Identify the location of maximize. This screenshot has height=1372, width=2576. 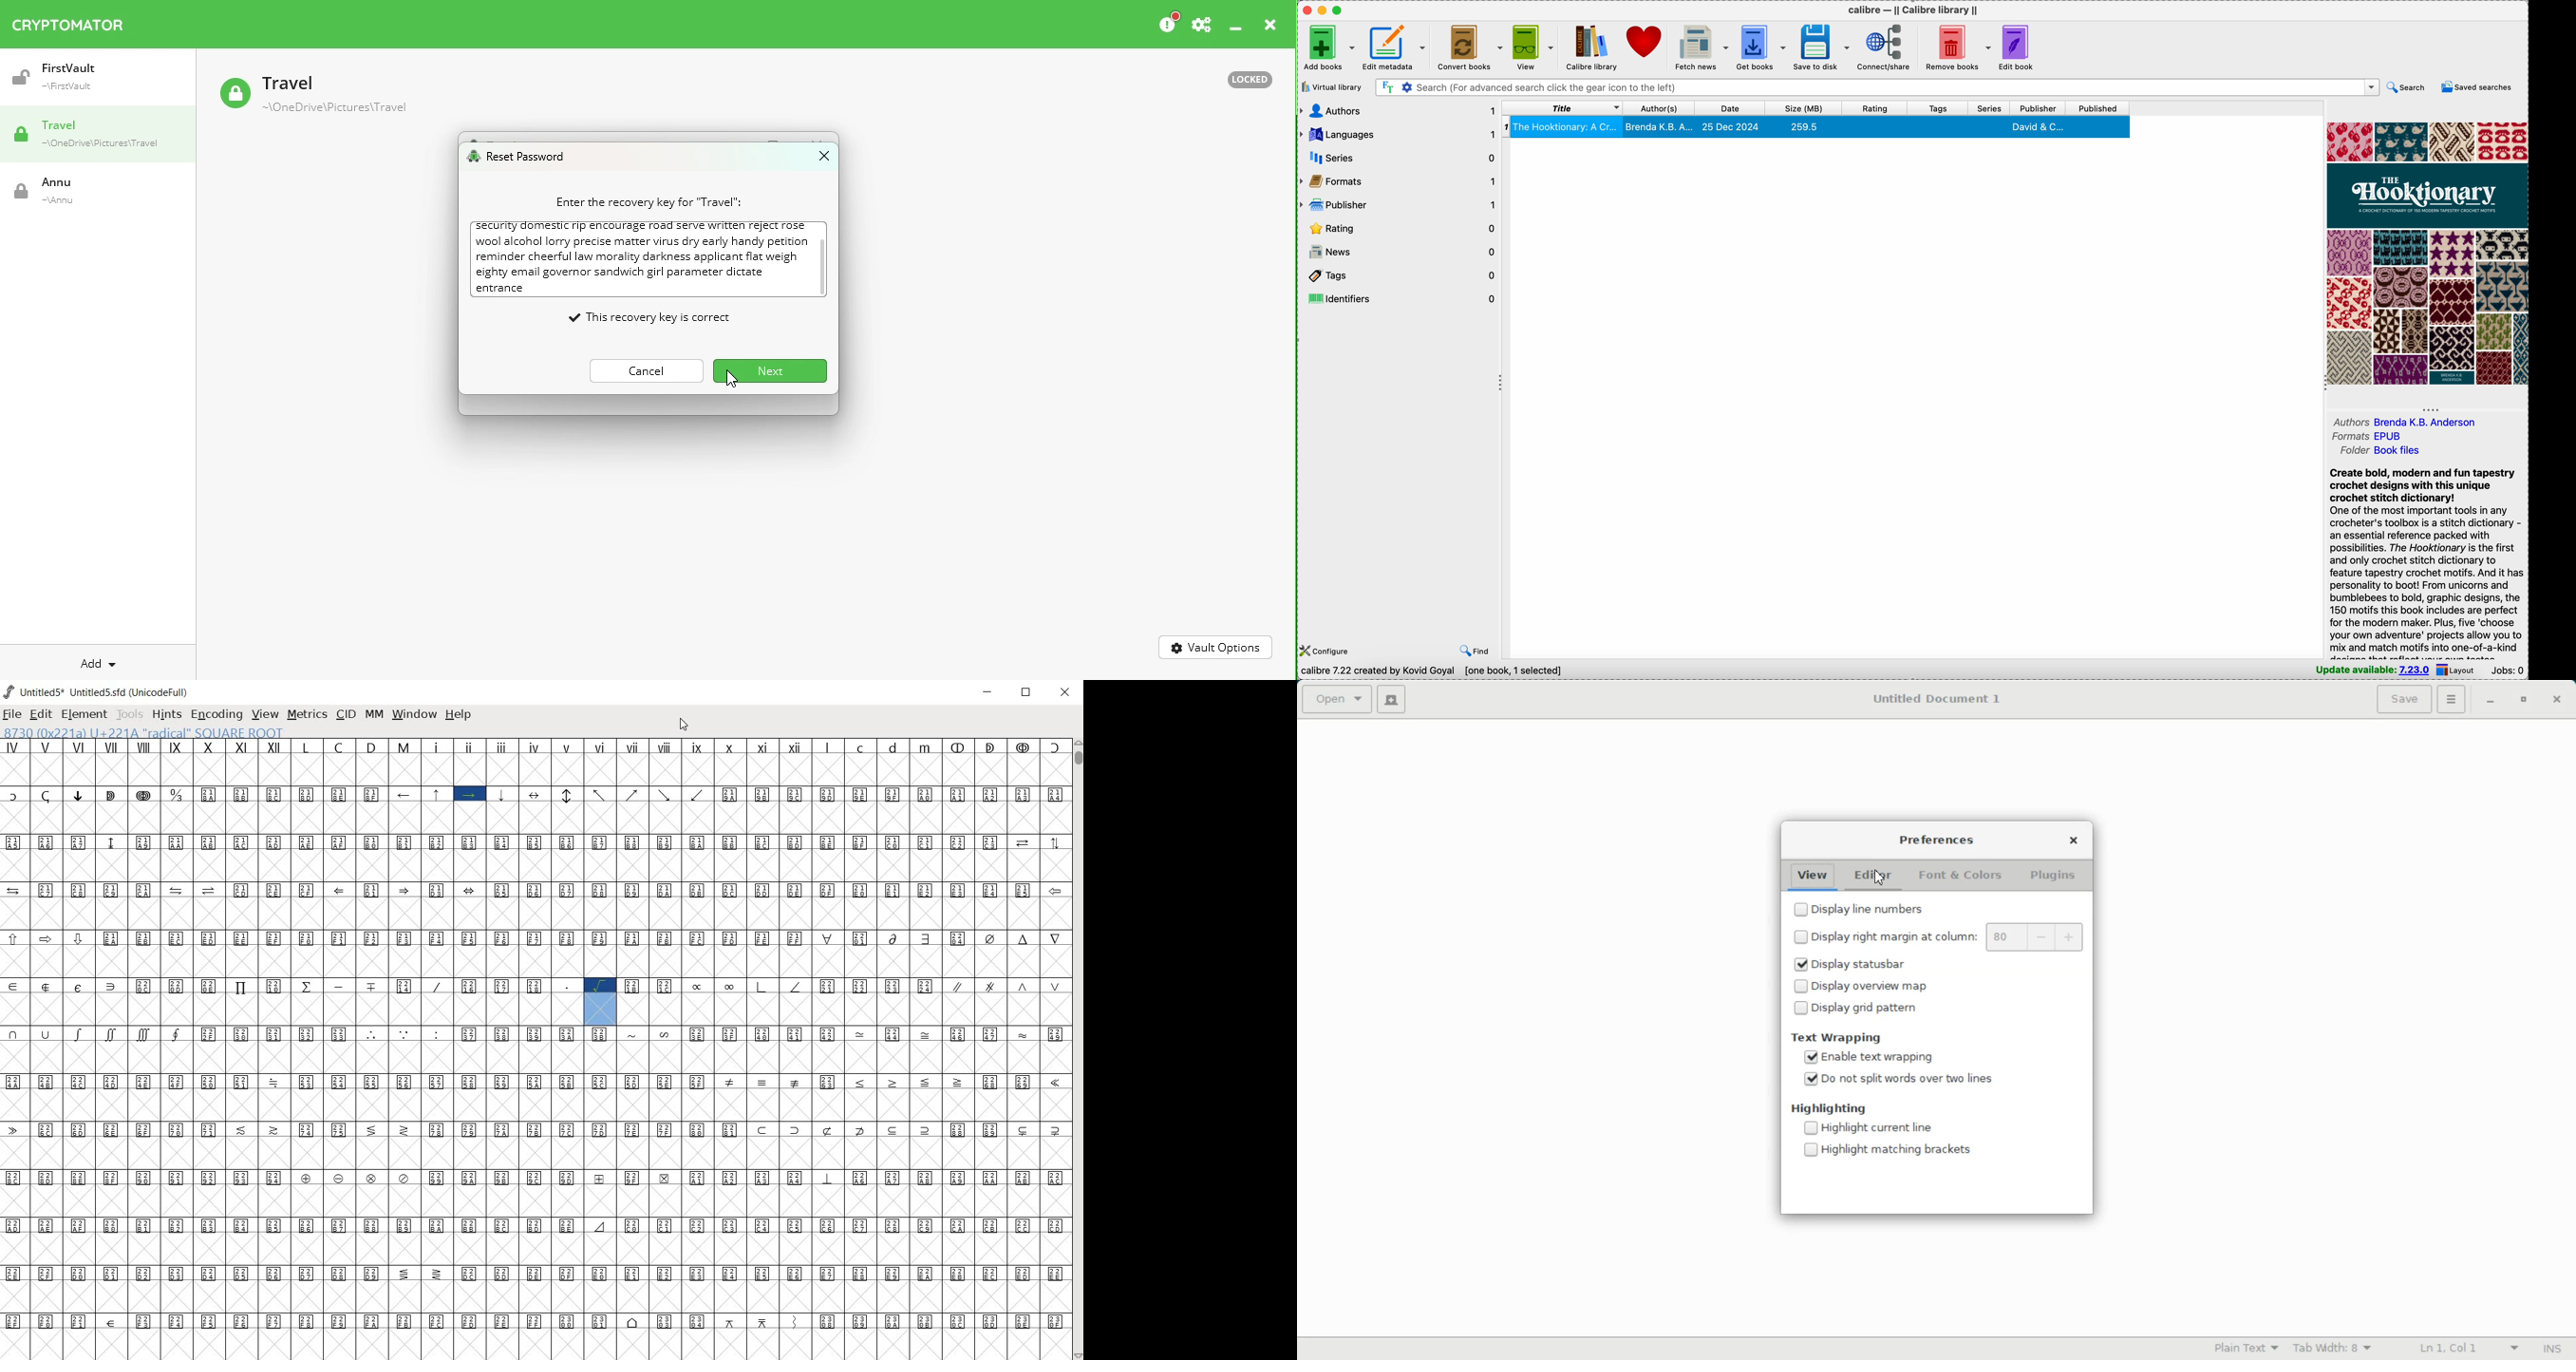
(1340, 10).